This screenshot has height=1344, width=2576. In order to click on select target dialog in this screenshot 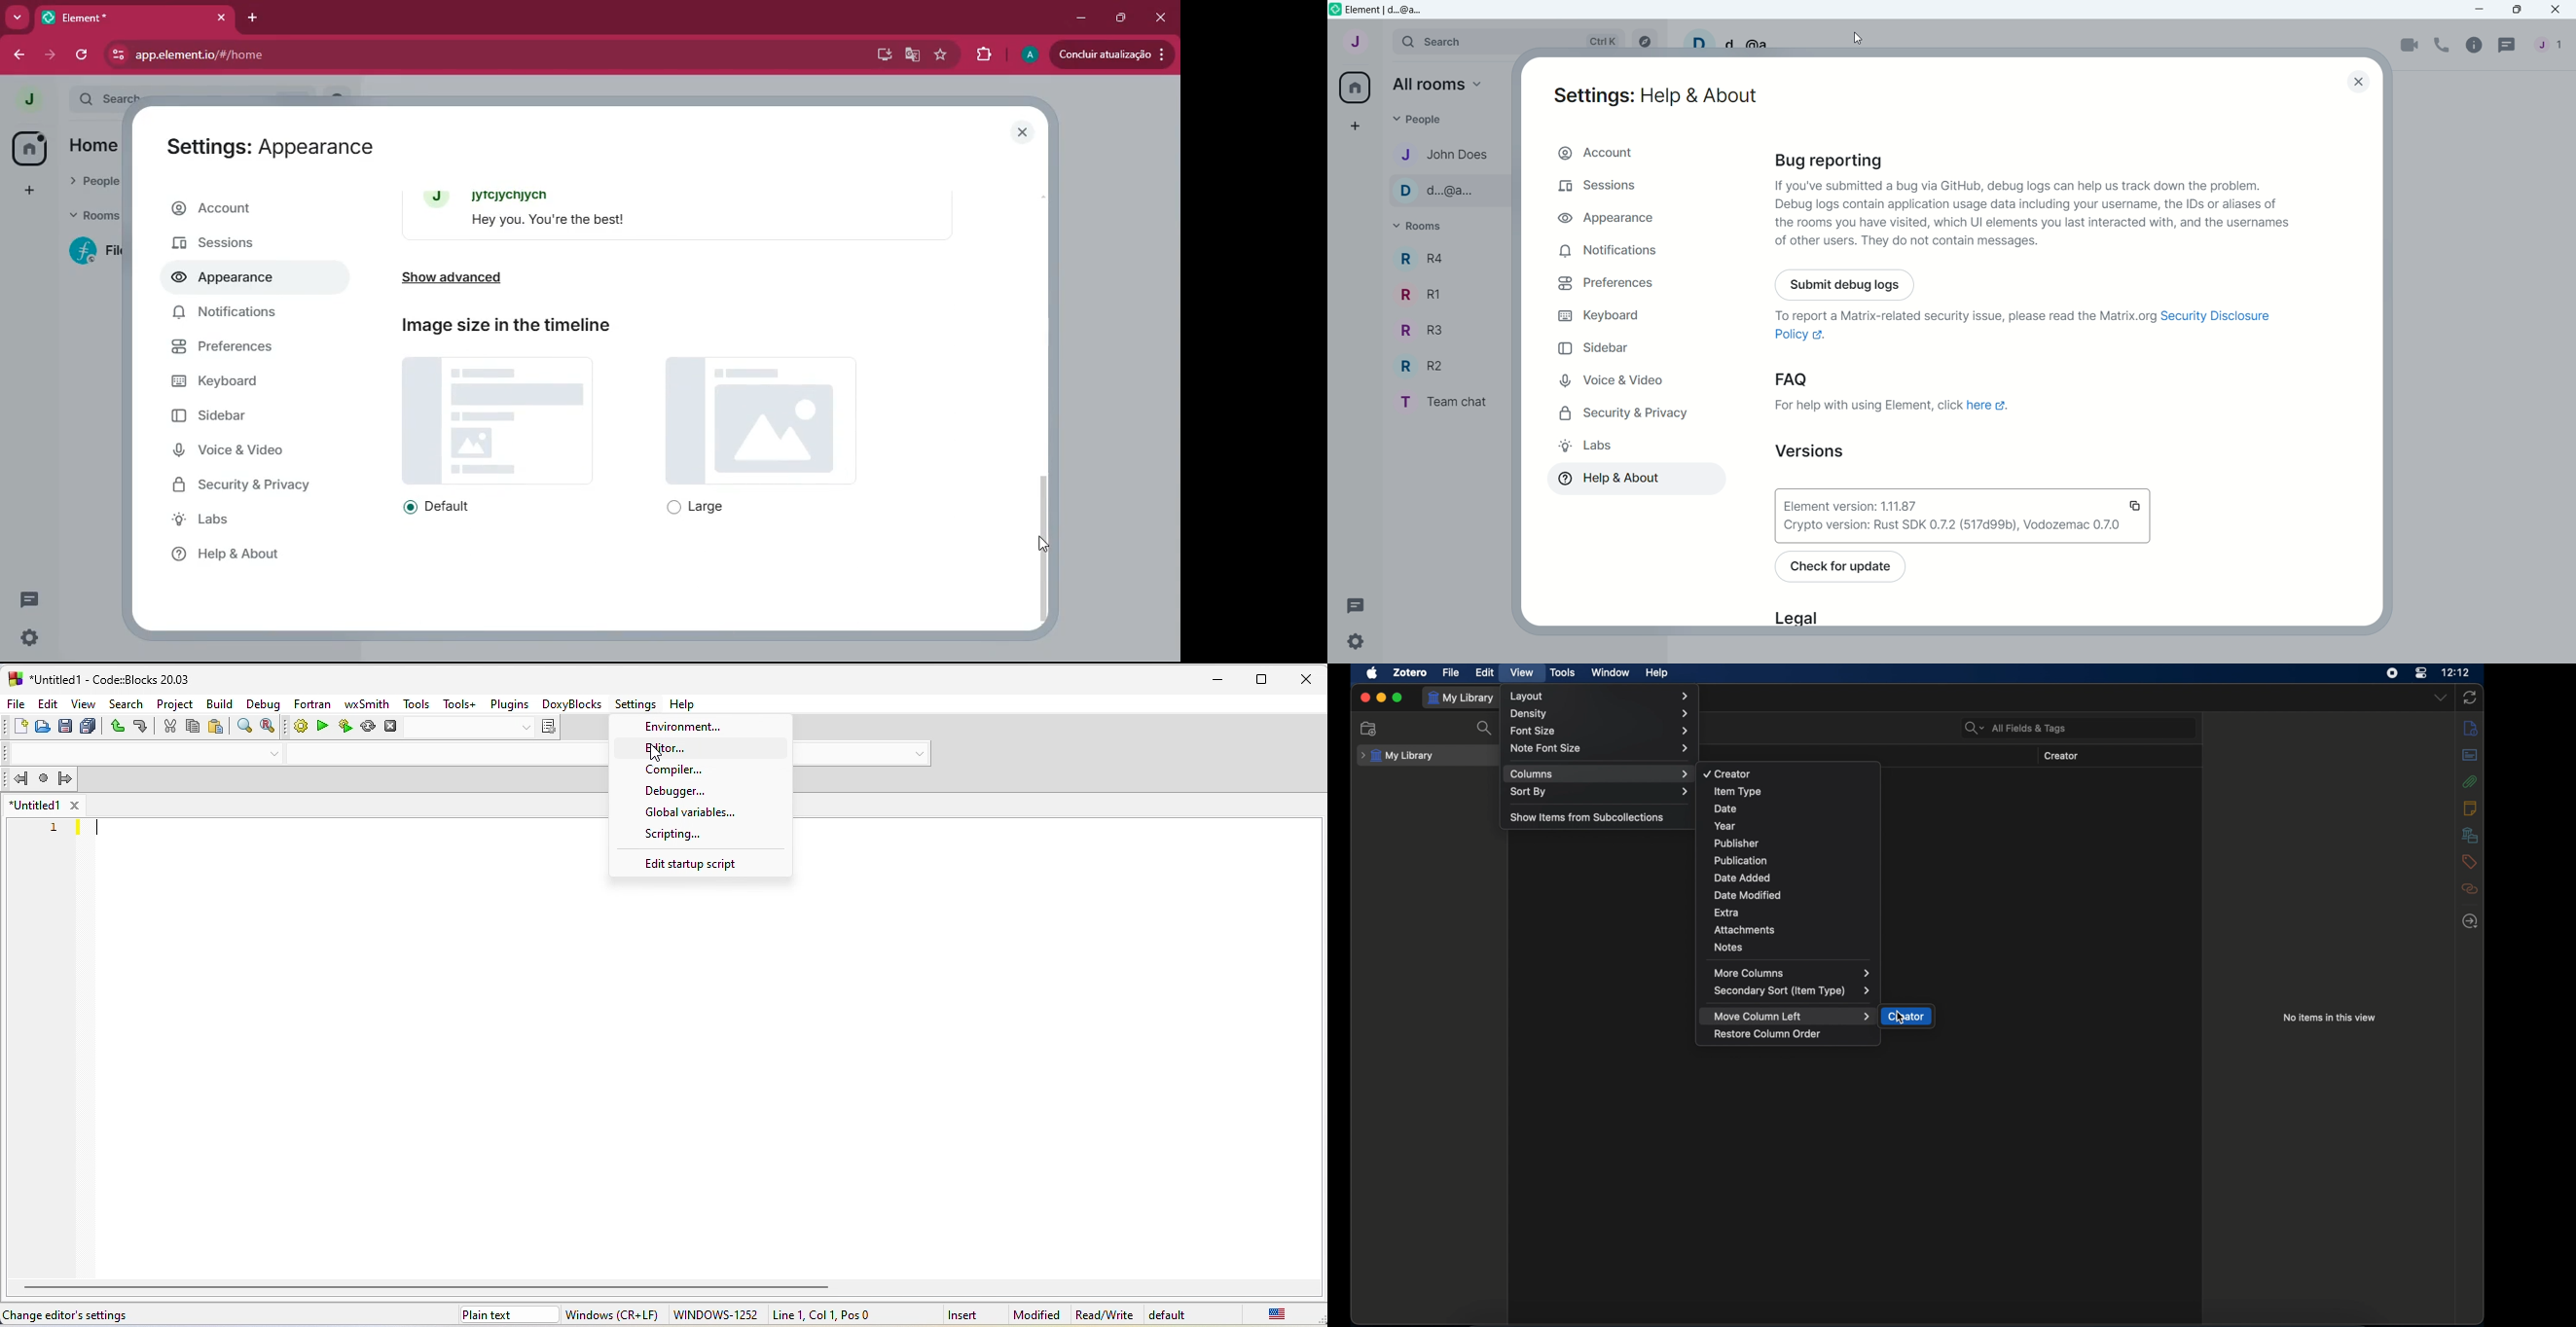, I will do `click(481, 728)`.